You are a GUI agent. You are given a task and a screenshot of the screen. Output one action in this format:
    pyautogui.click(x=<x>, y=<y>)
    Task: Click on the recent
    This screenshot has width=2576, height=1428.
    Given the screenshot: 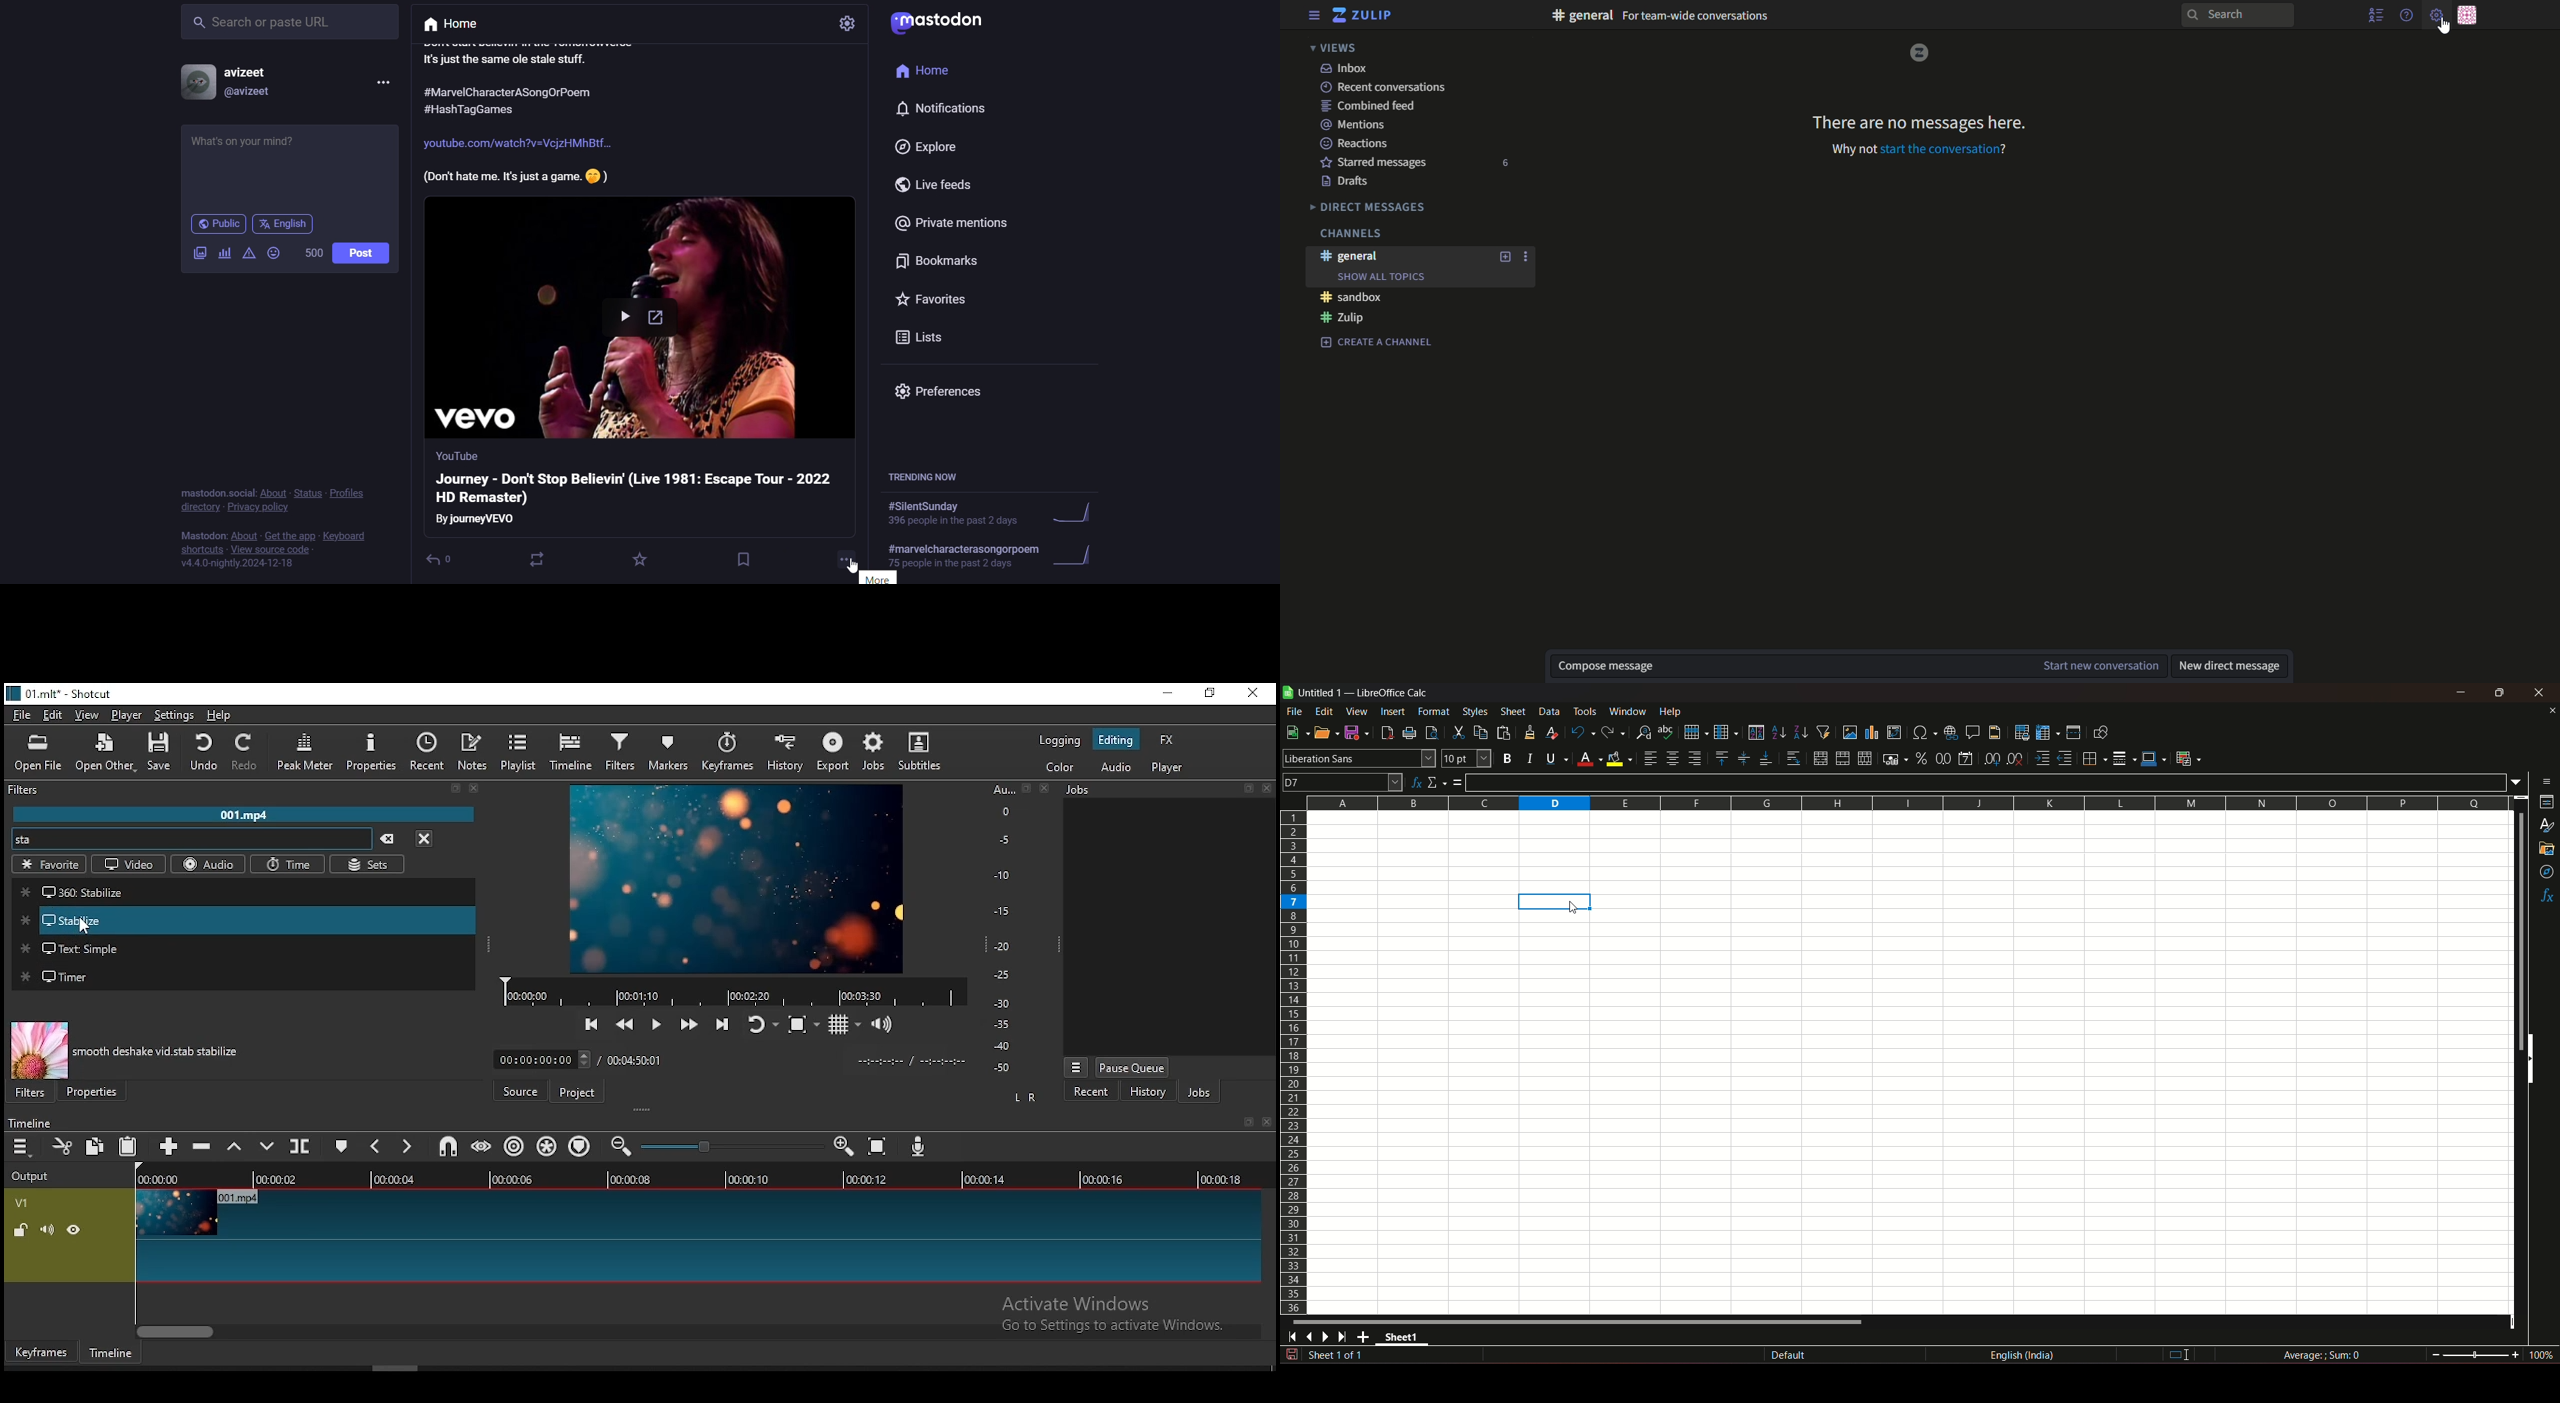 What is the action you would take?
    pyautogui.click(x=430, y=753)
    